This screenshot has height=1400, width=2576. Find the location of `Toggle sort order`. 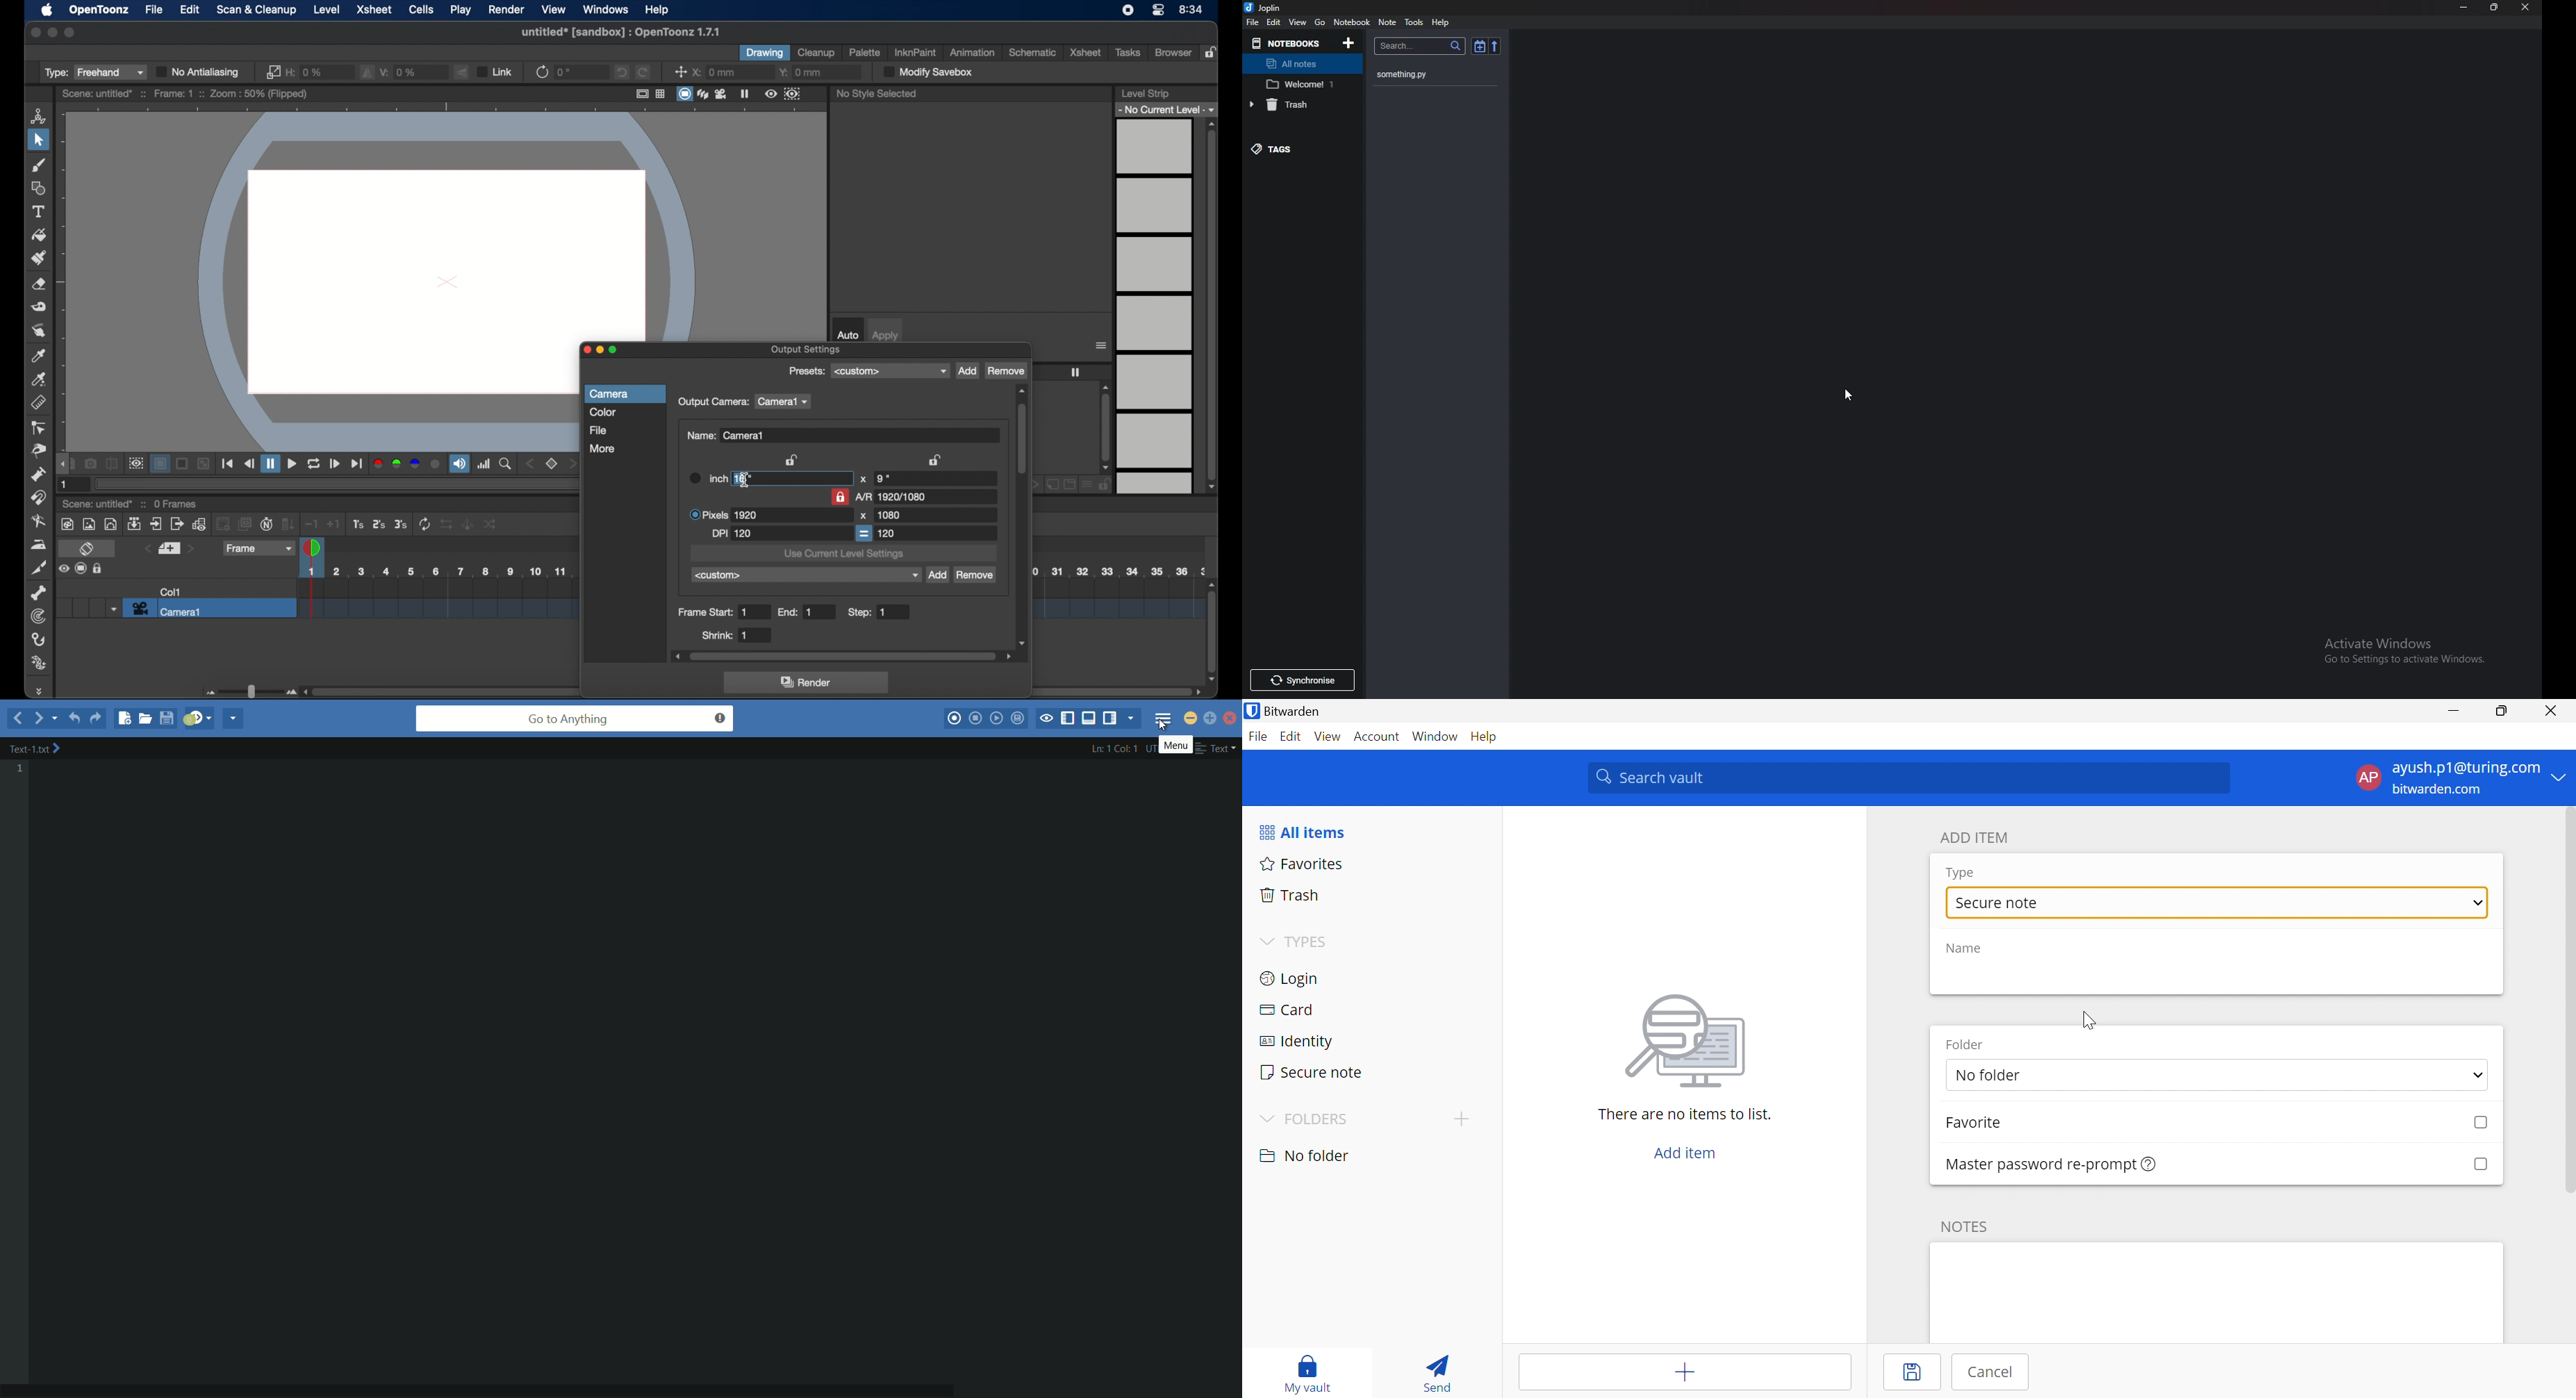

Toggle sort order is located at coordinates (1478, 45).